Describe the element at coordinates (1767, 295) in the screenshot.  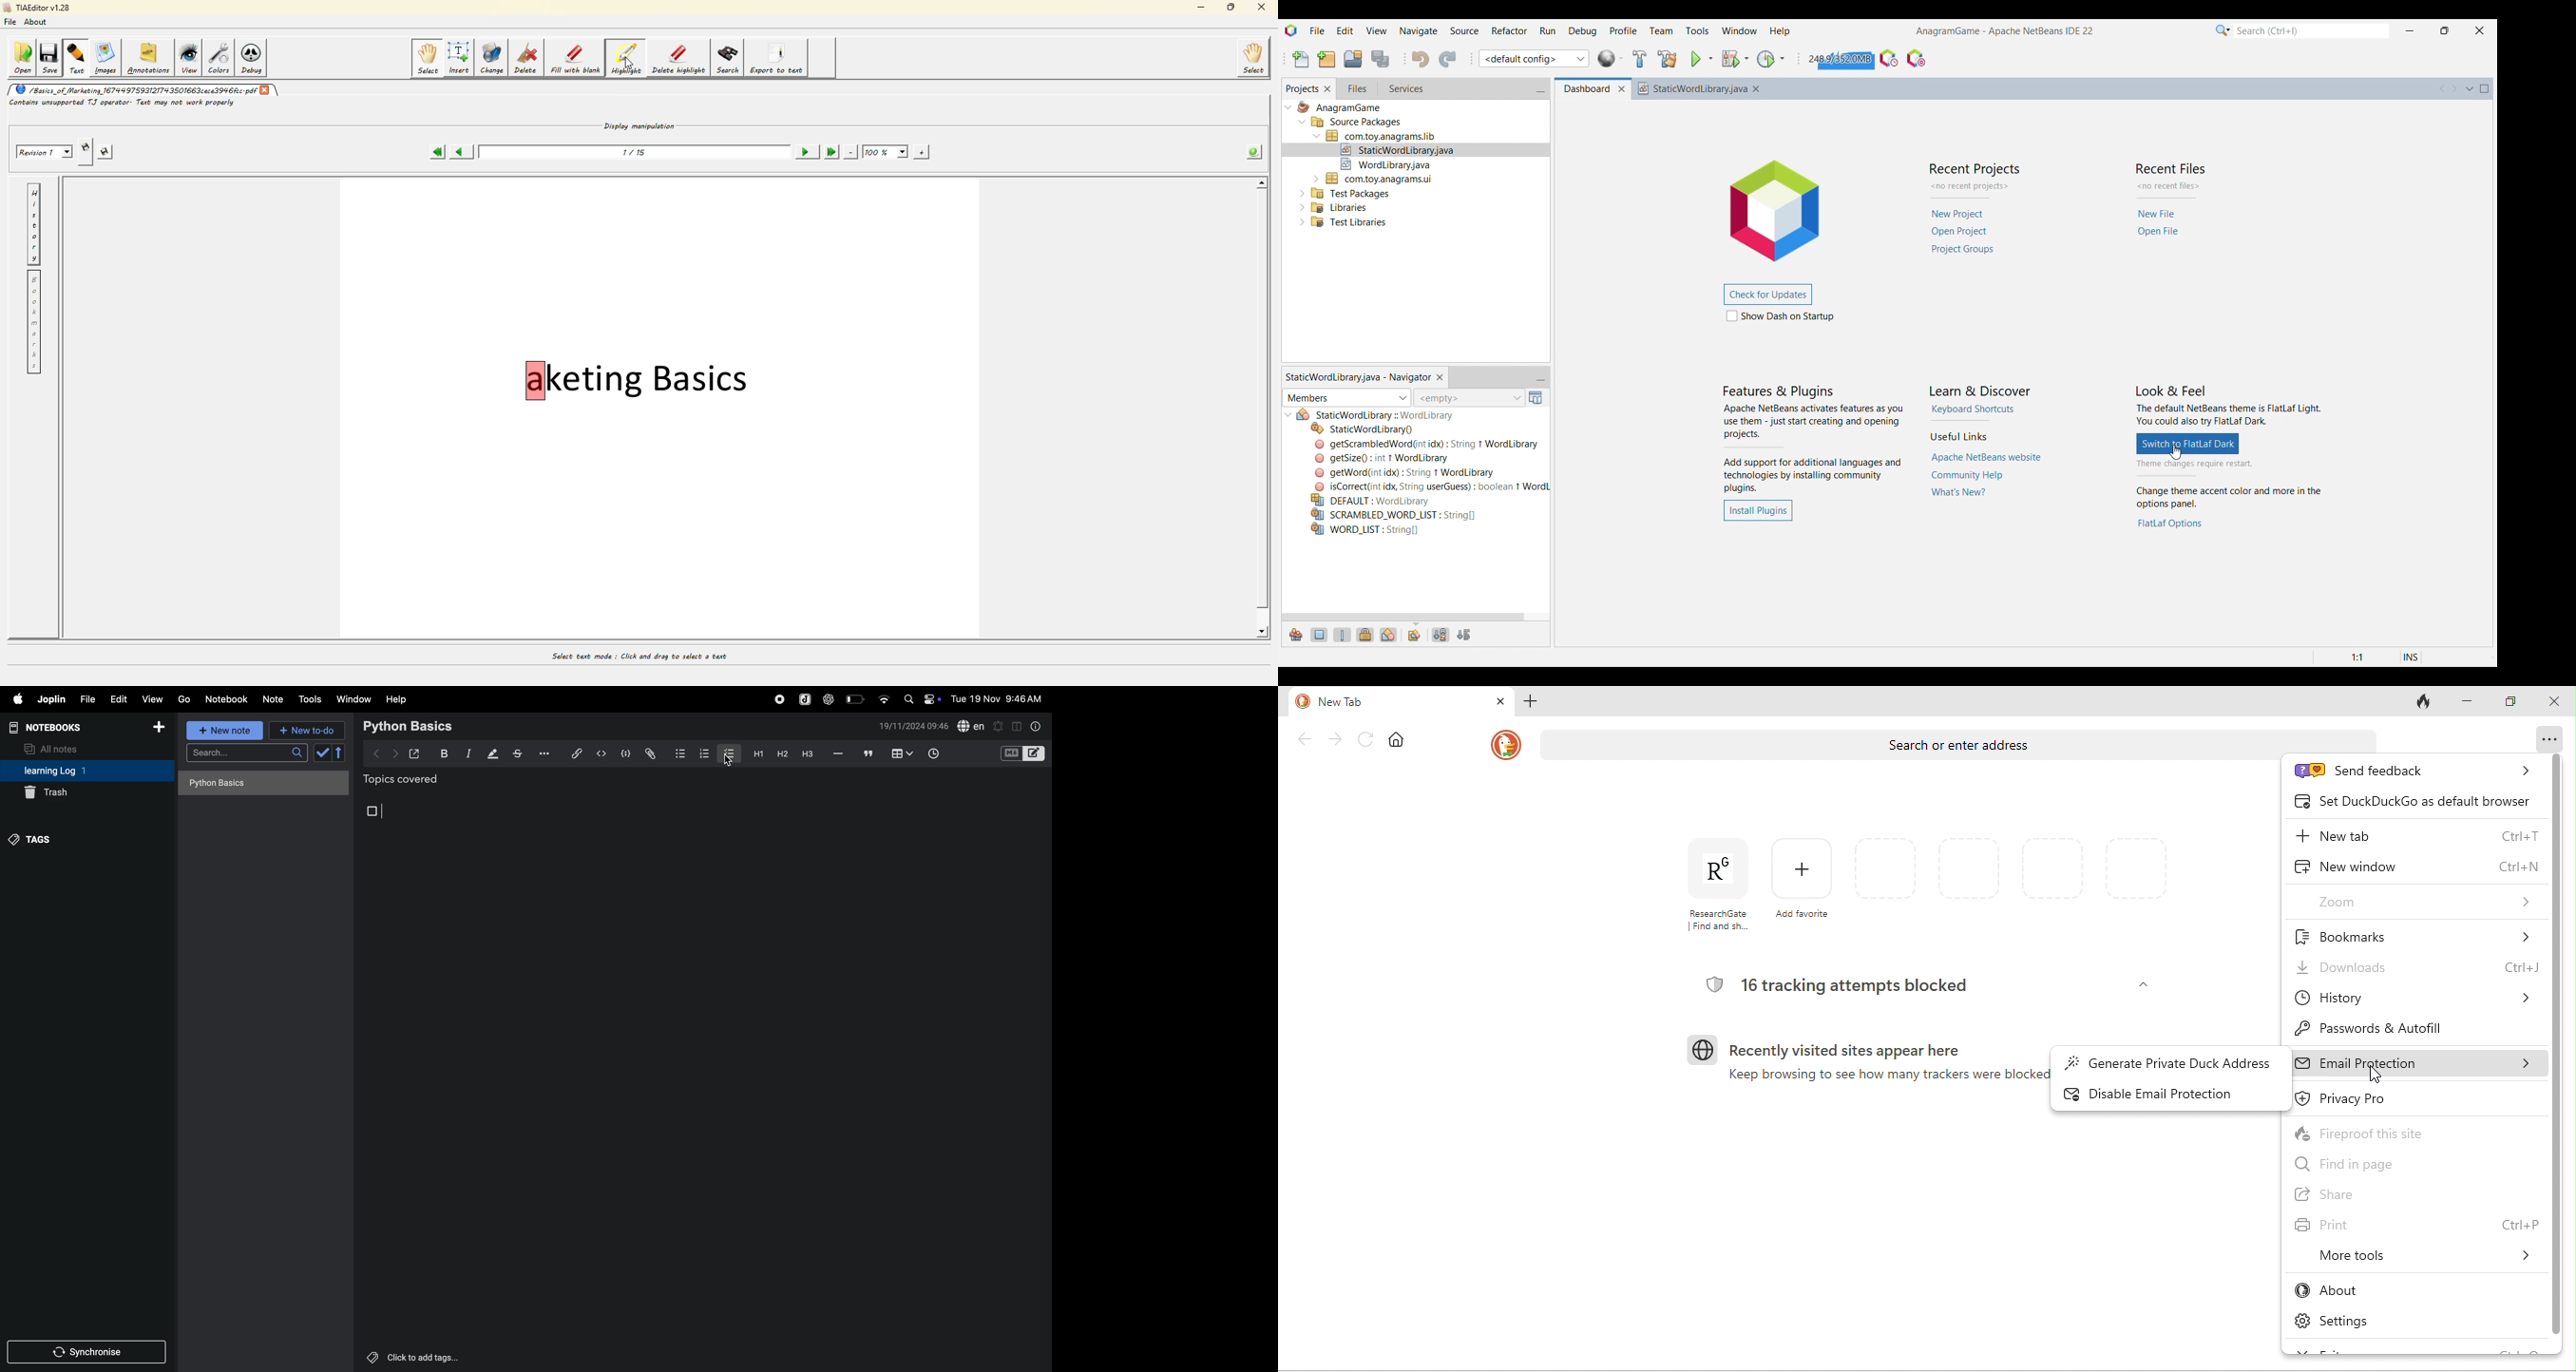
I see `Click to check for updates` at that location.